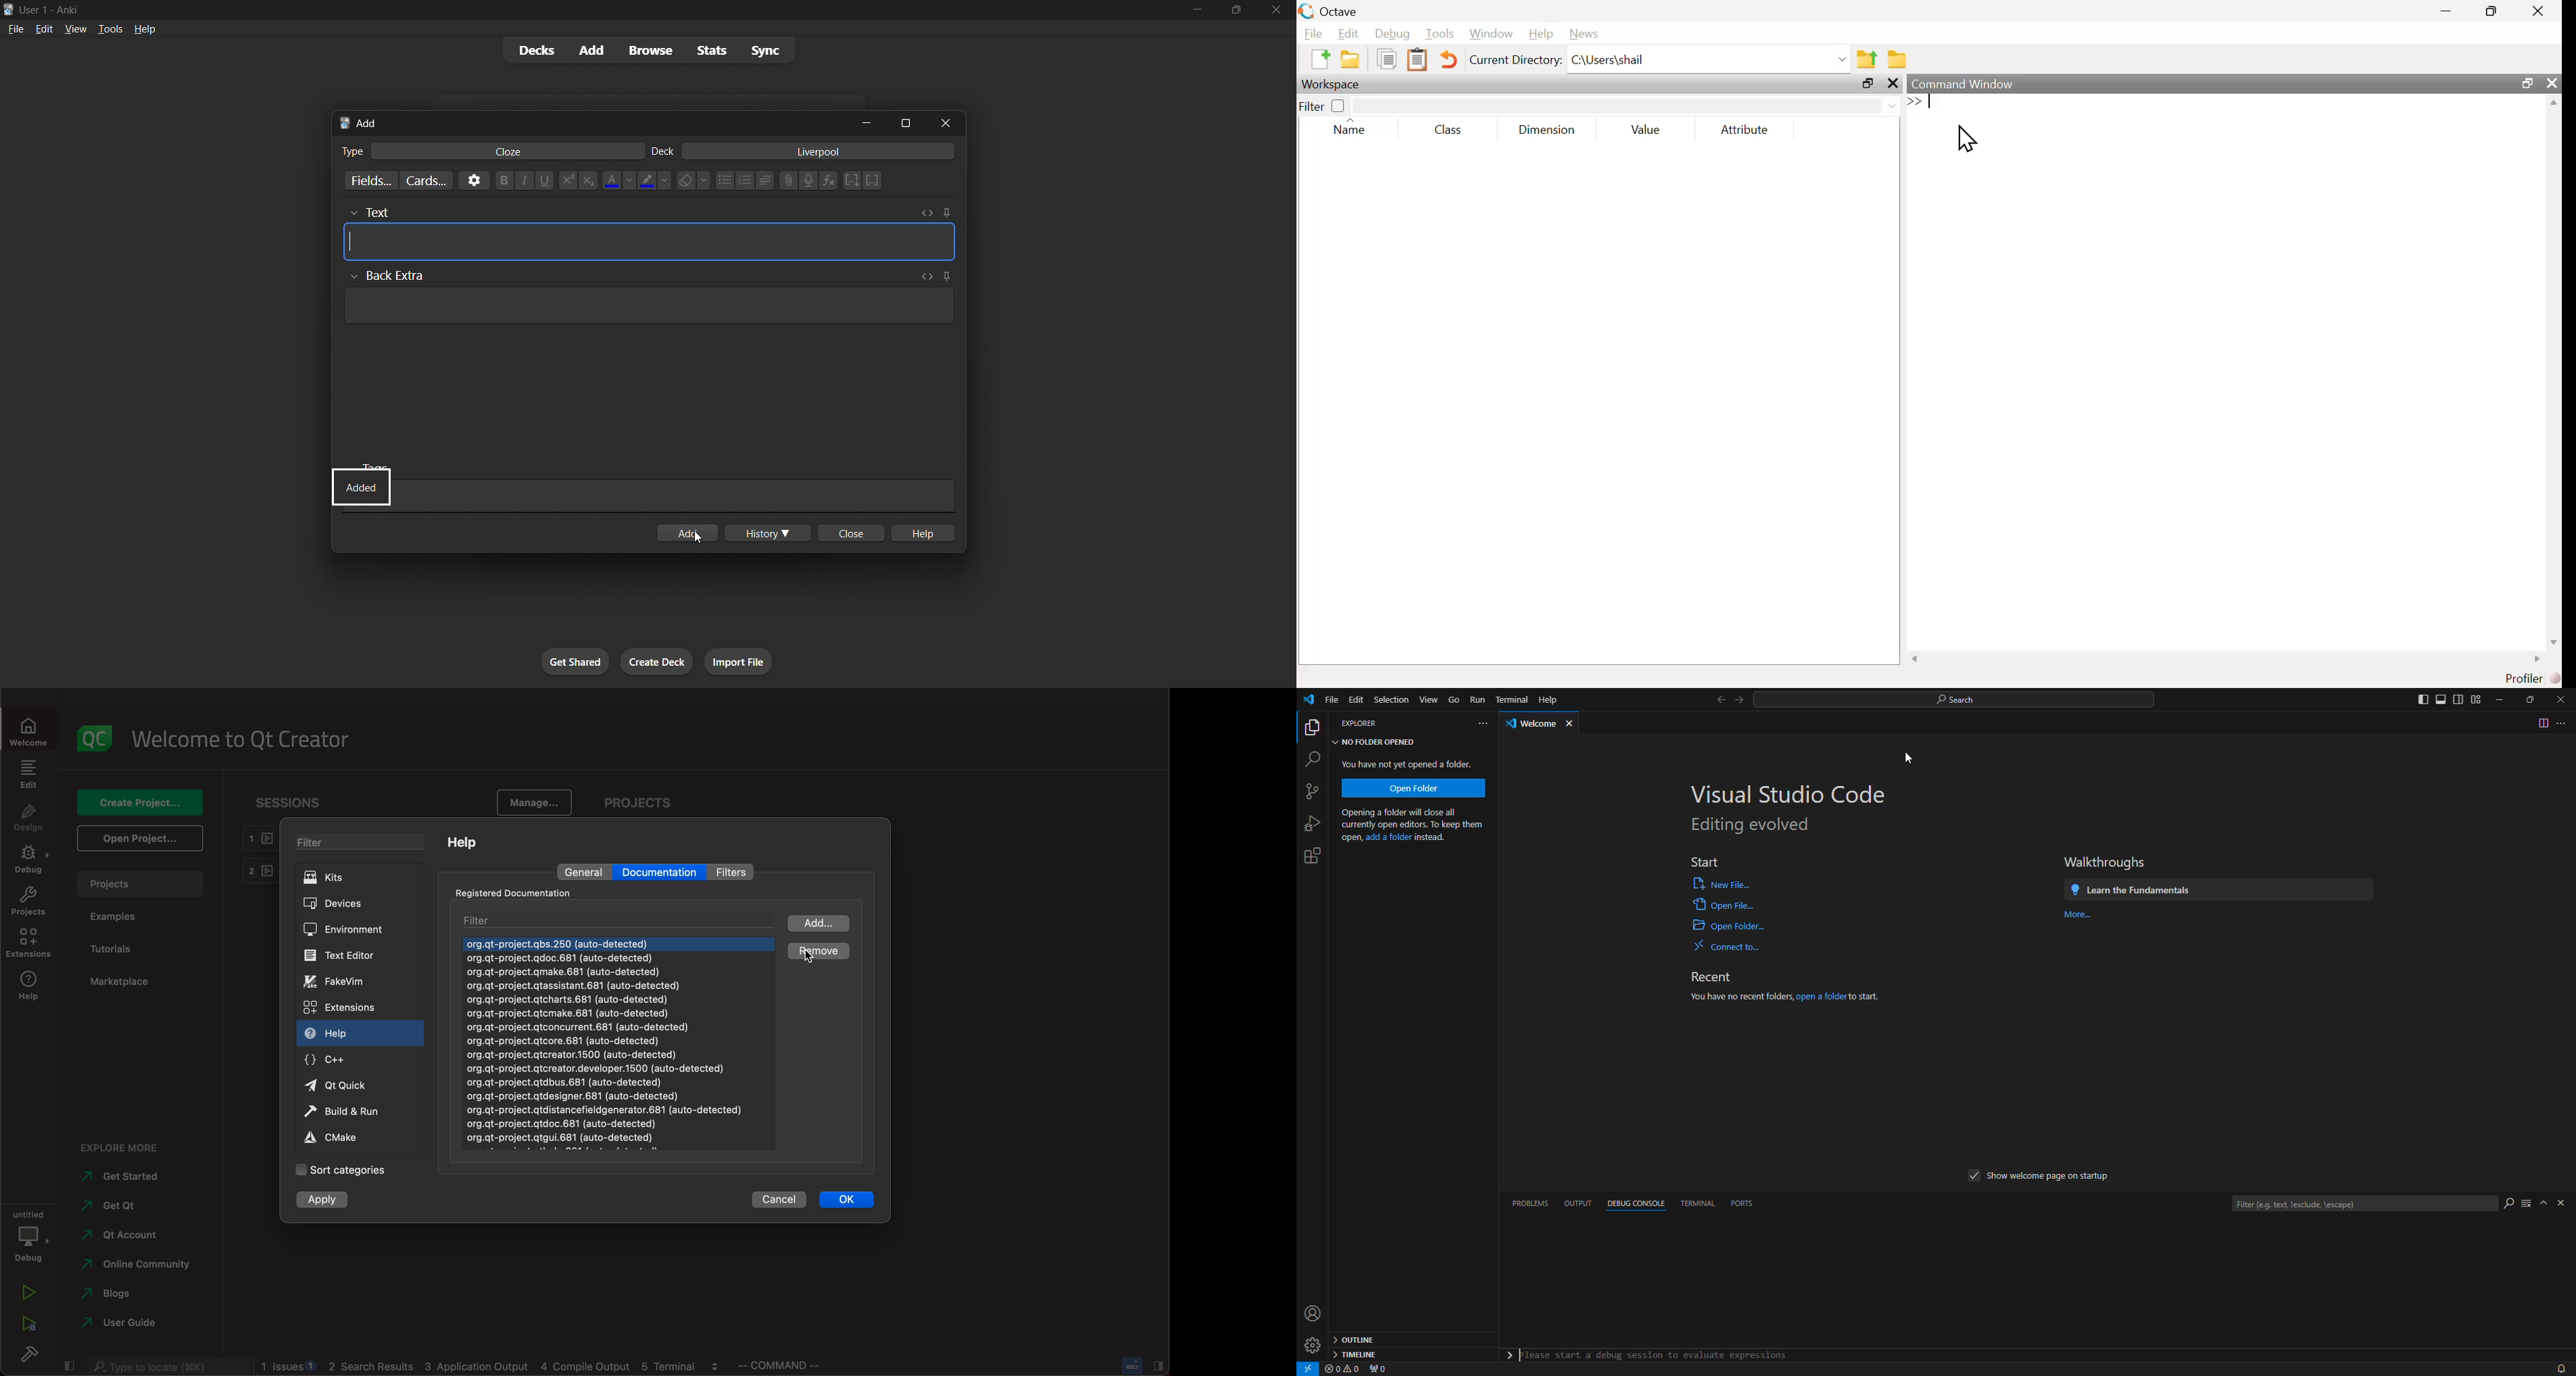 This screenshot has width=2576, height=1400. I want to click on vertical scroll bar, so click(2554, 371).